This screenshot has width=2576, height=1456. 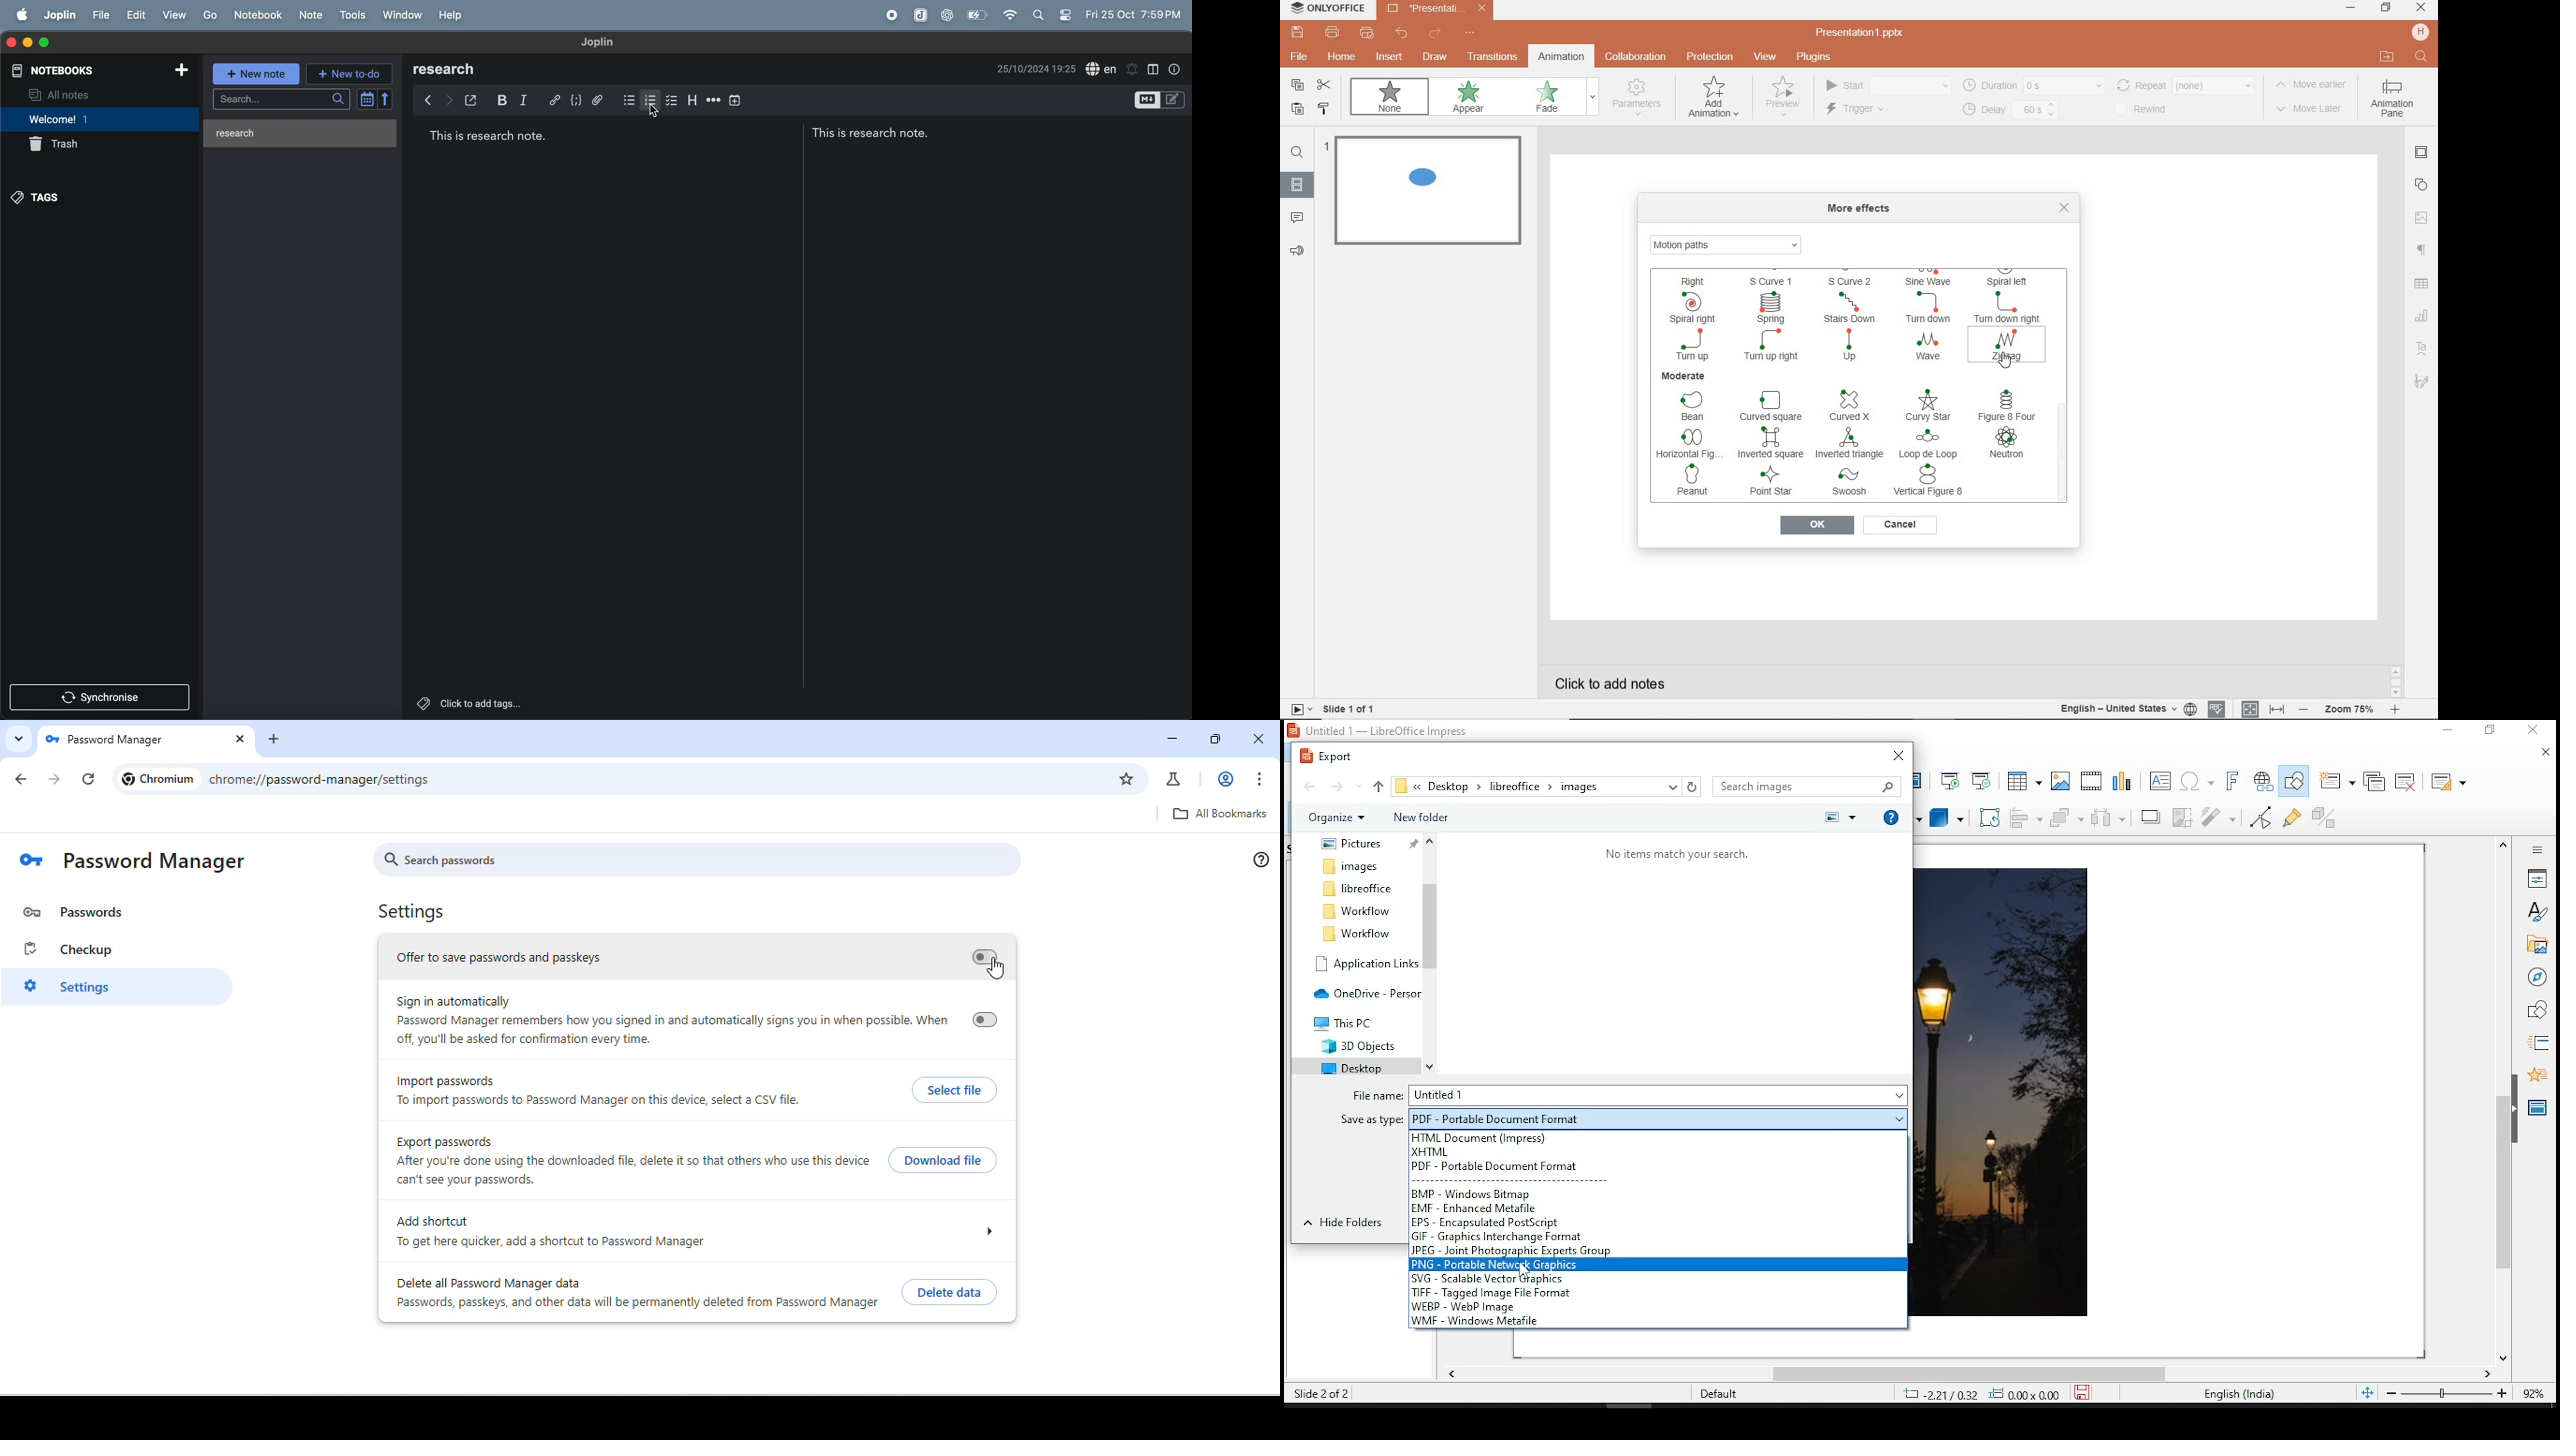 What do you see at coordinates (376, 99) in the screenshot?
I see `calendar` at bounding box center [376, 99].